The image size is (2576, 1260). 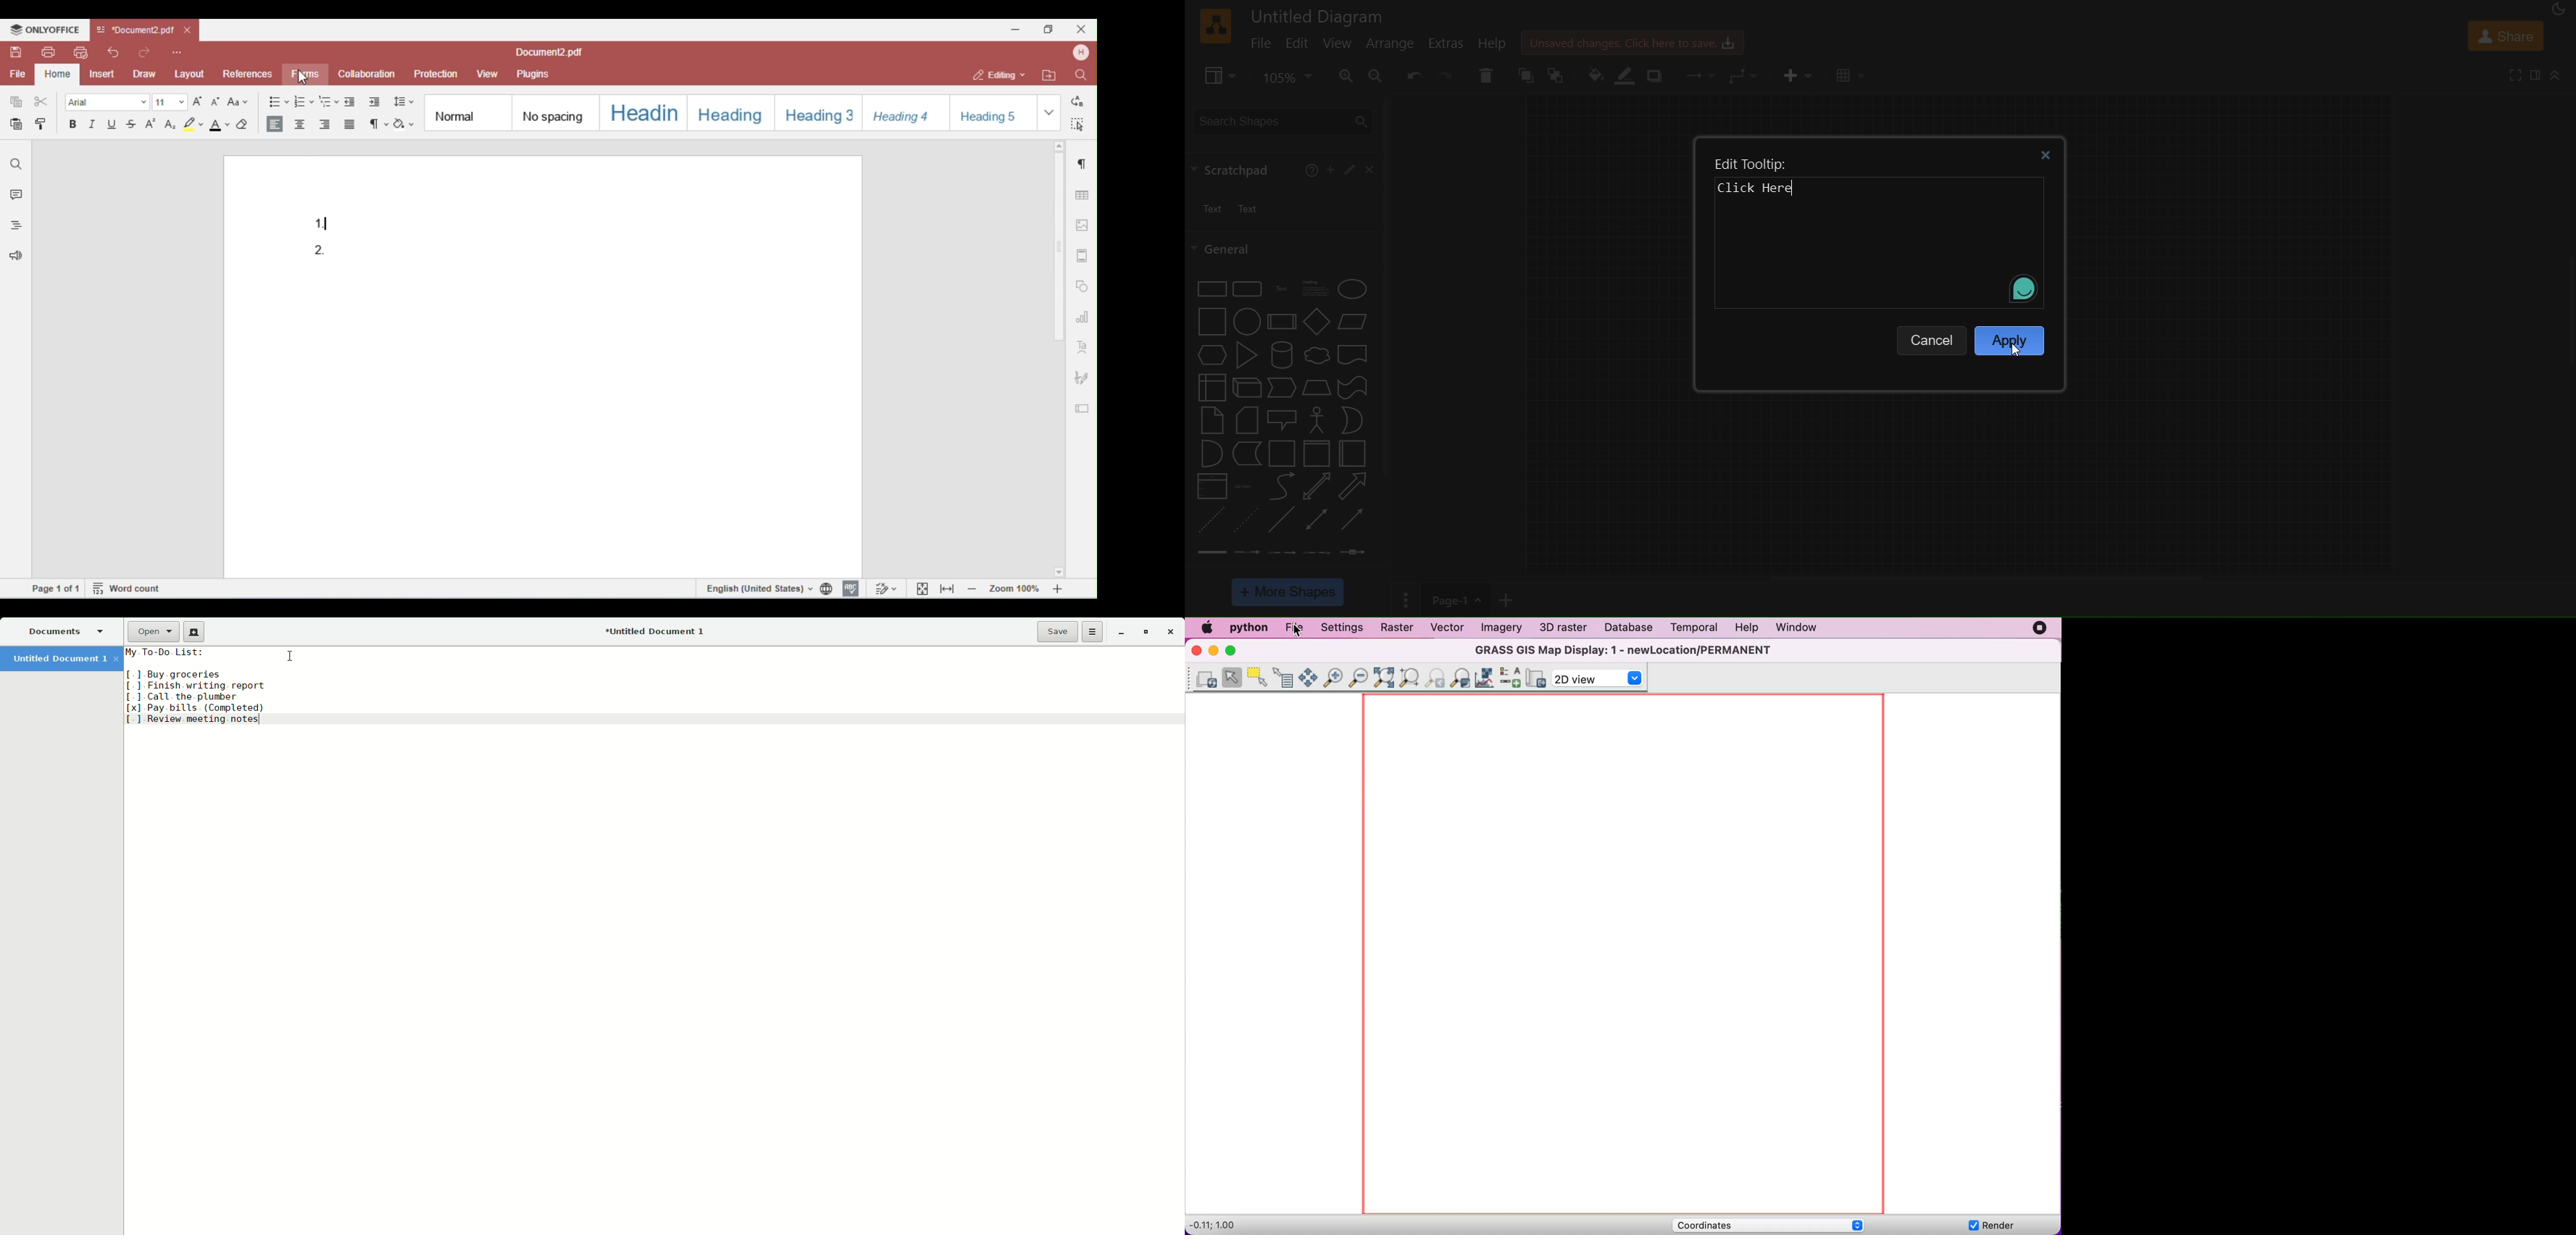 I want to click on view, so click(x=1217, y=74).